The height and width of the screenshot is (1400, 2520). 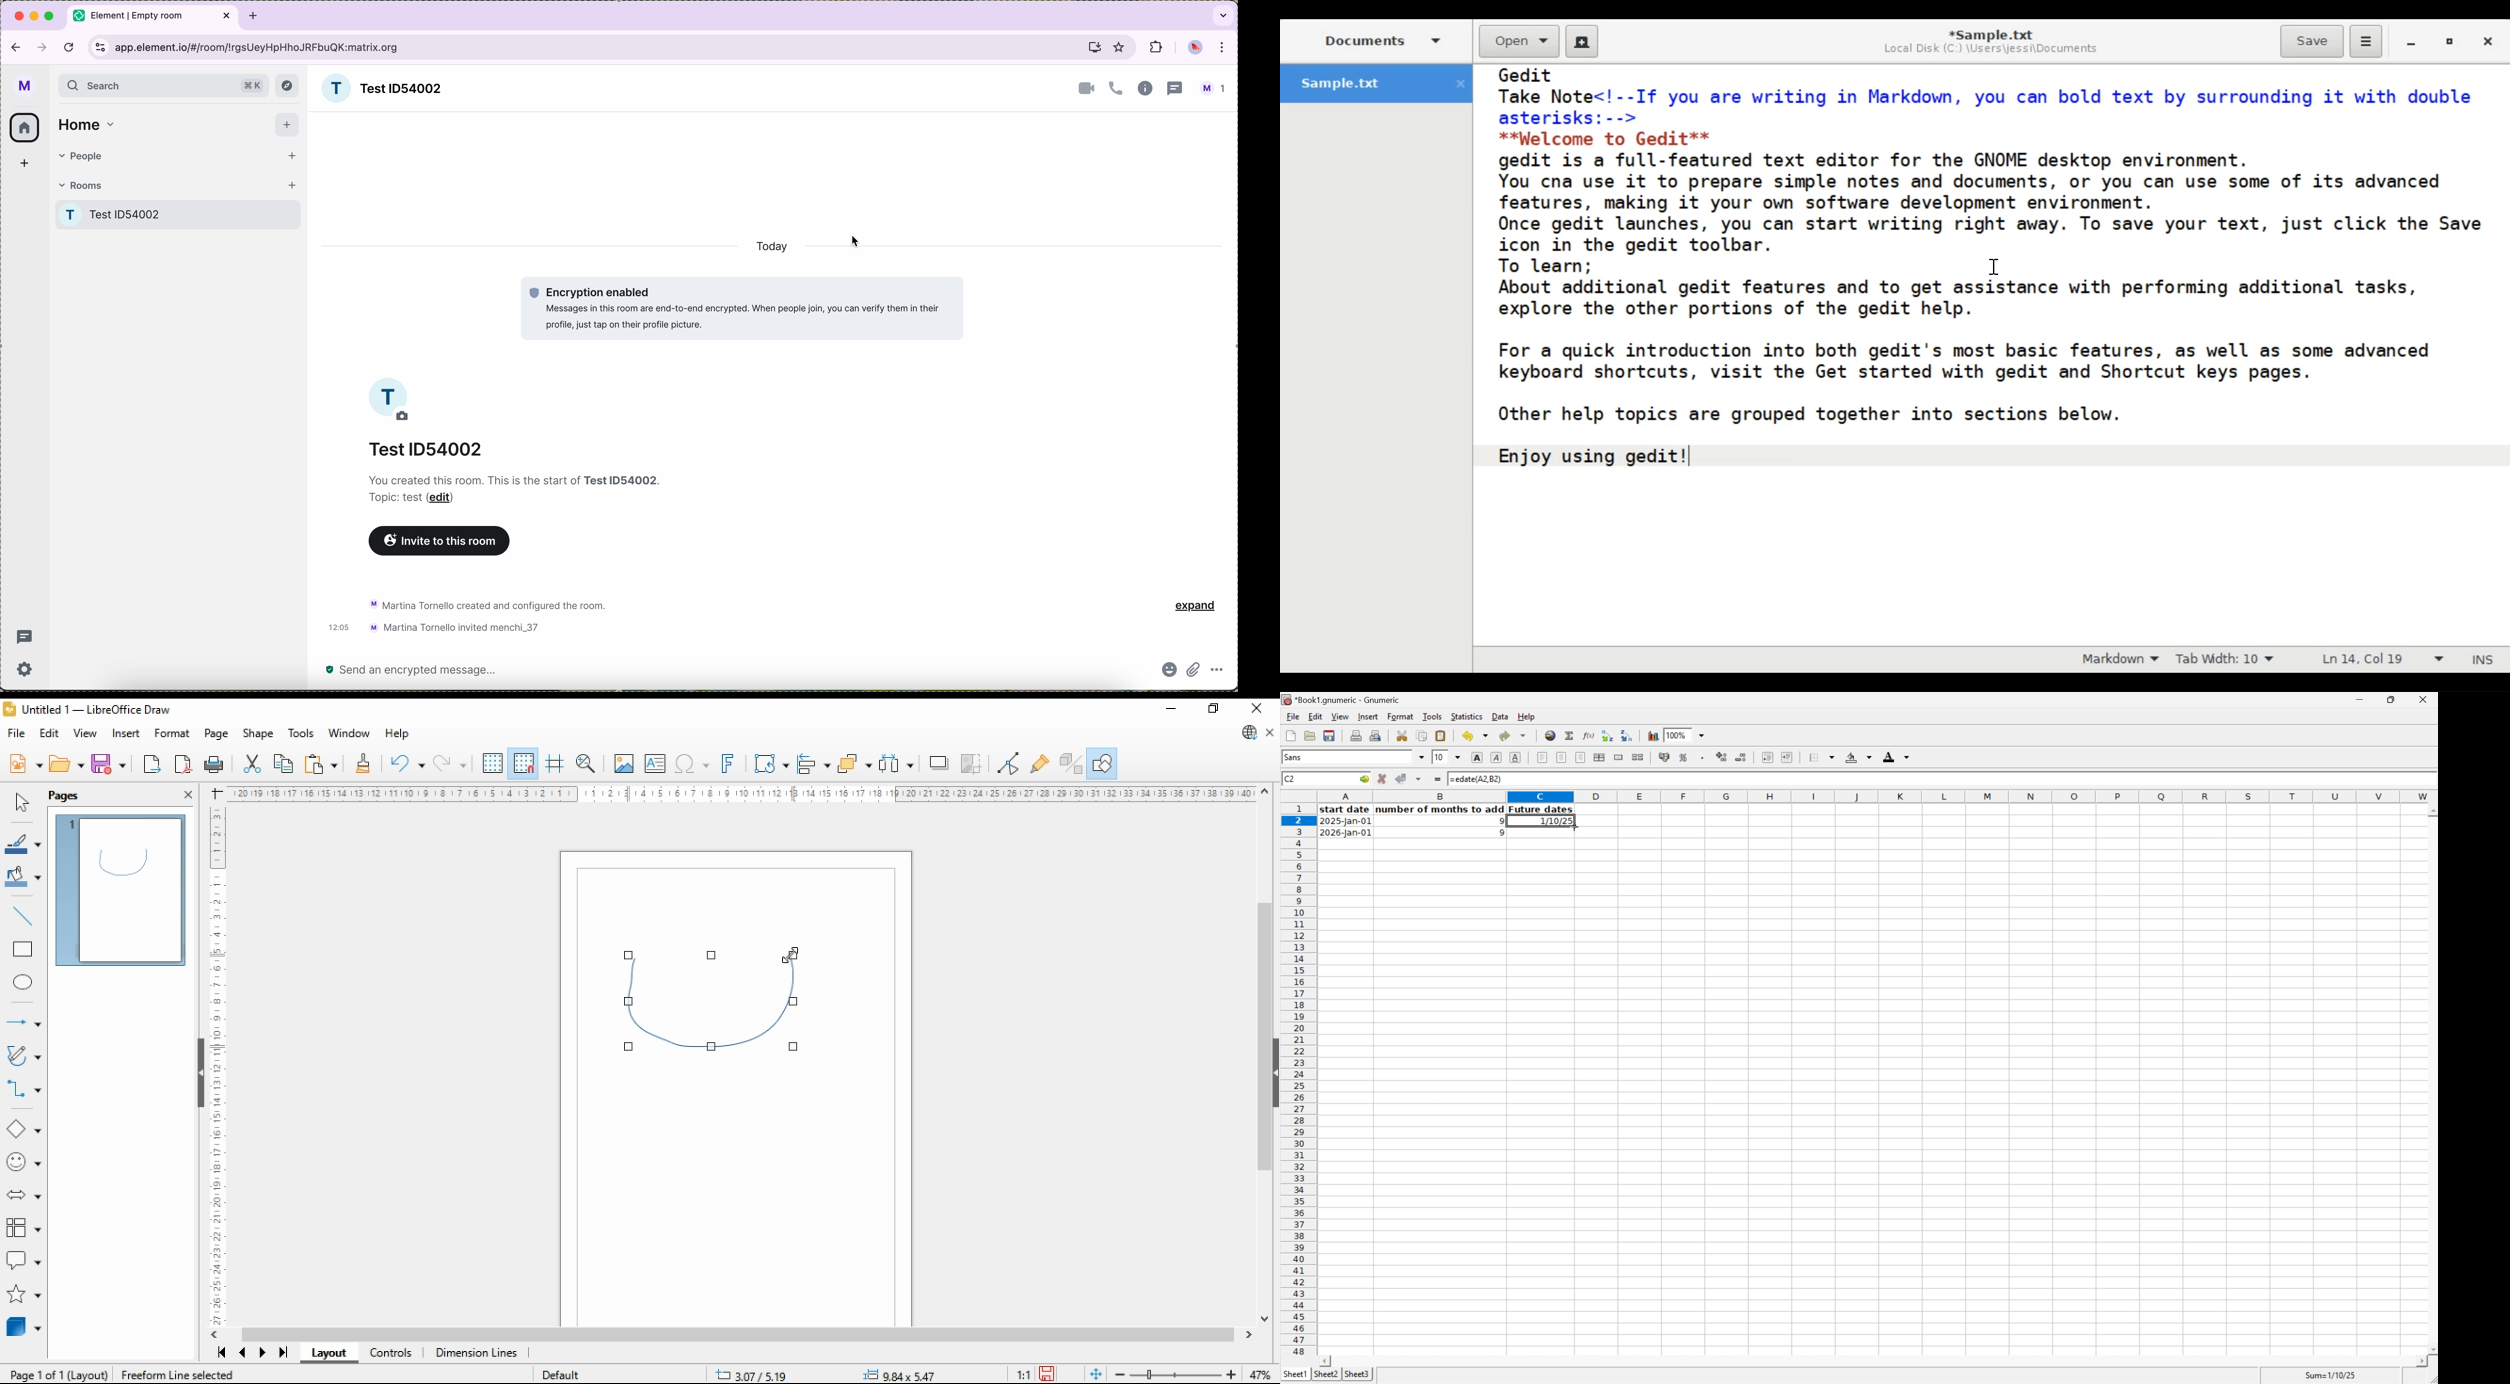 I want to click on Column names, so click(x=1877, y=797).